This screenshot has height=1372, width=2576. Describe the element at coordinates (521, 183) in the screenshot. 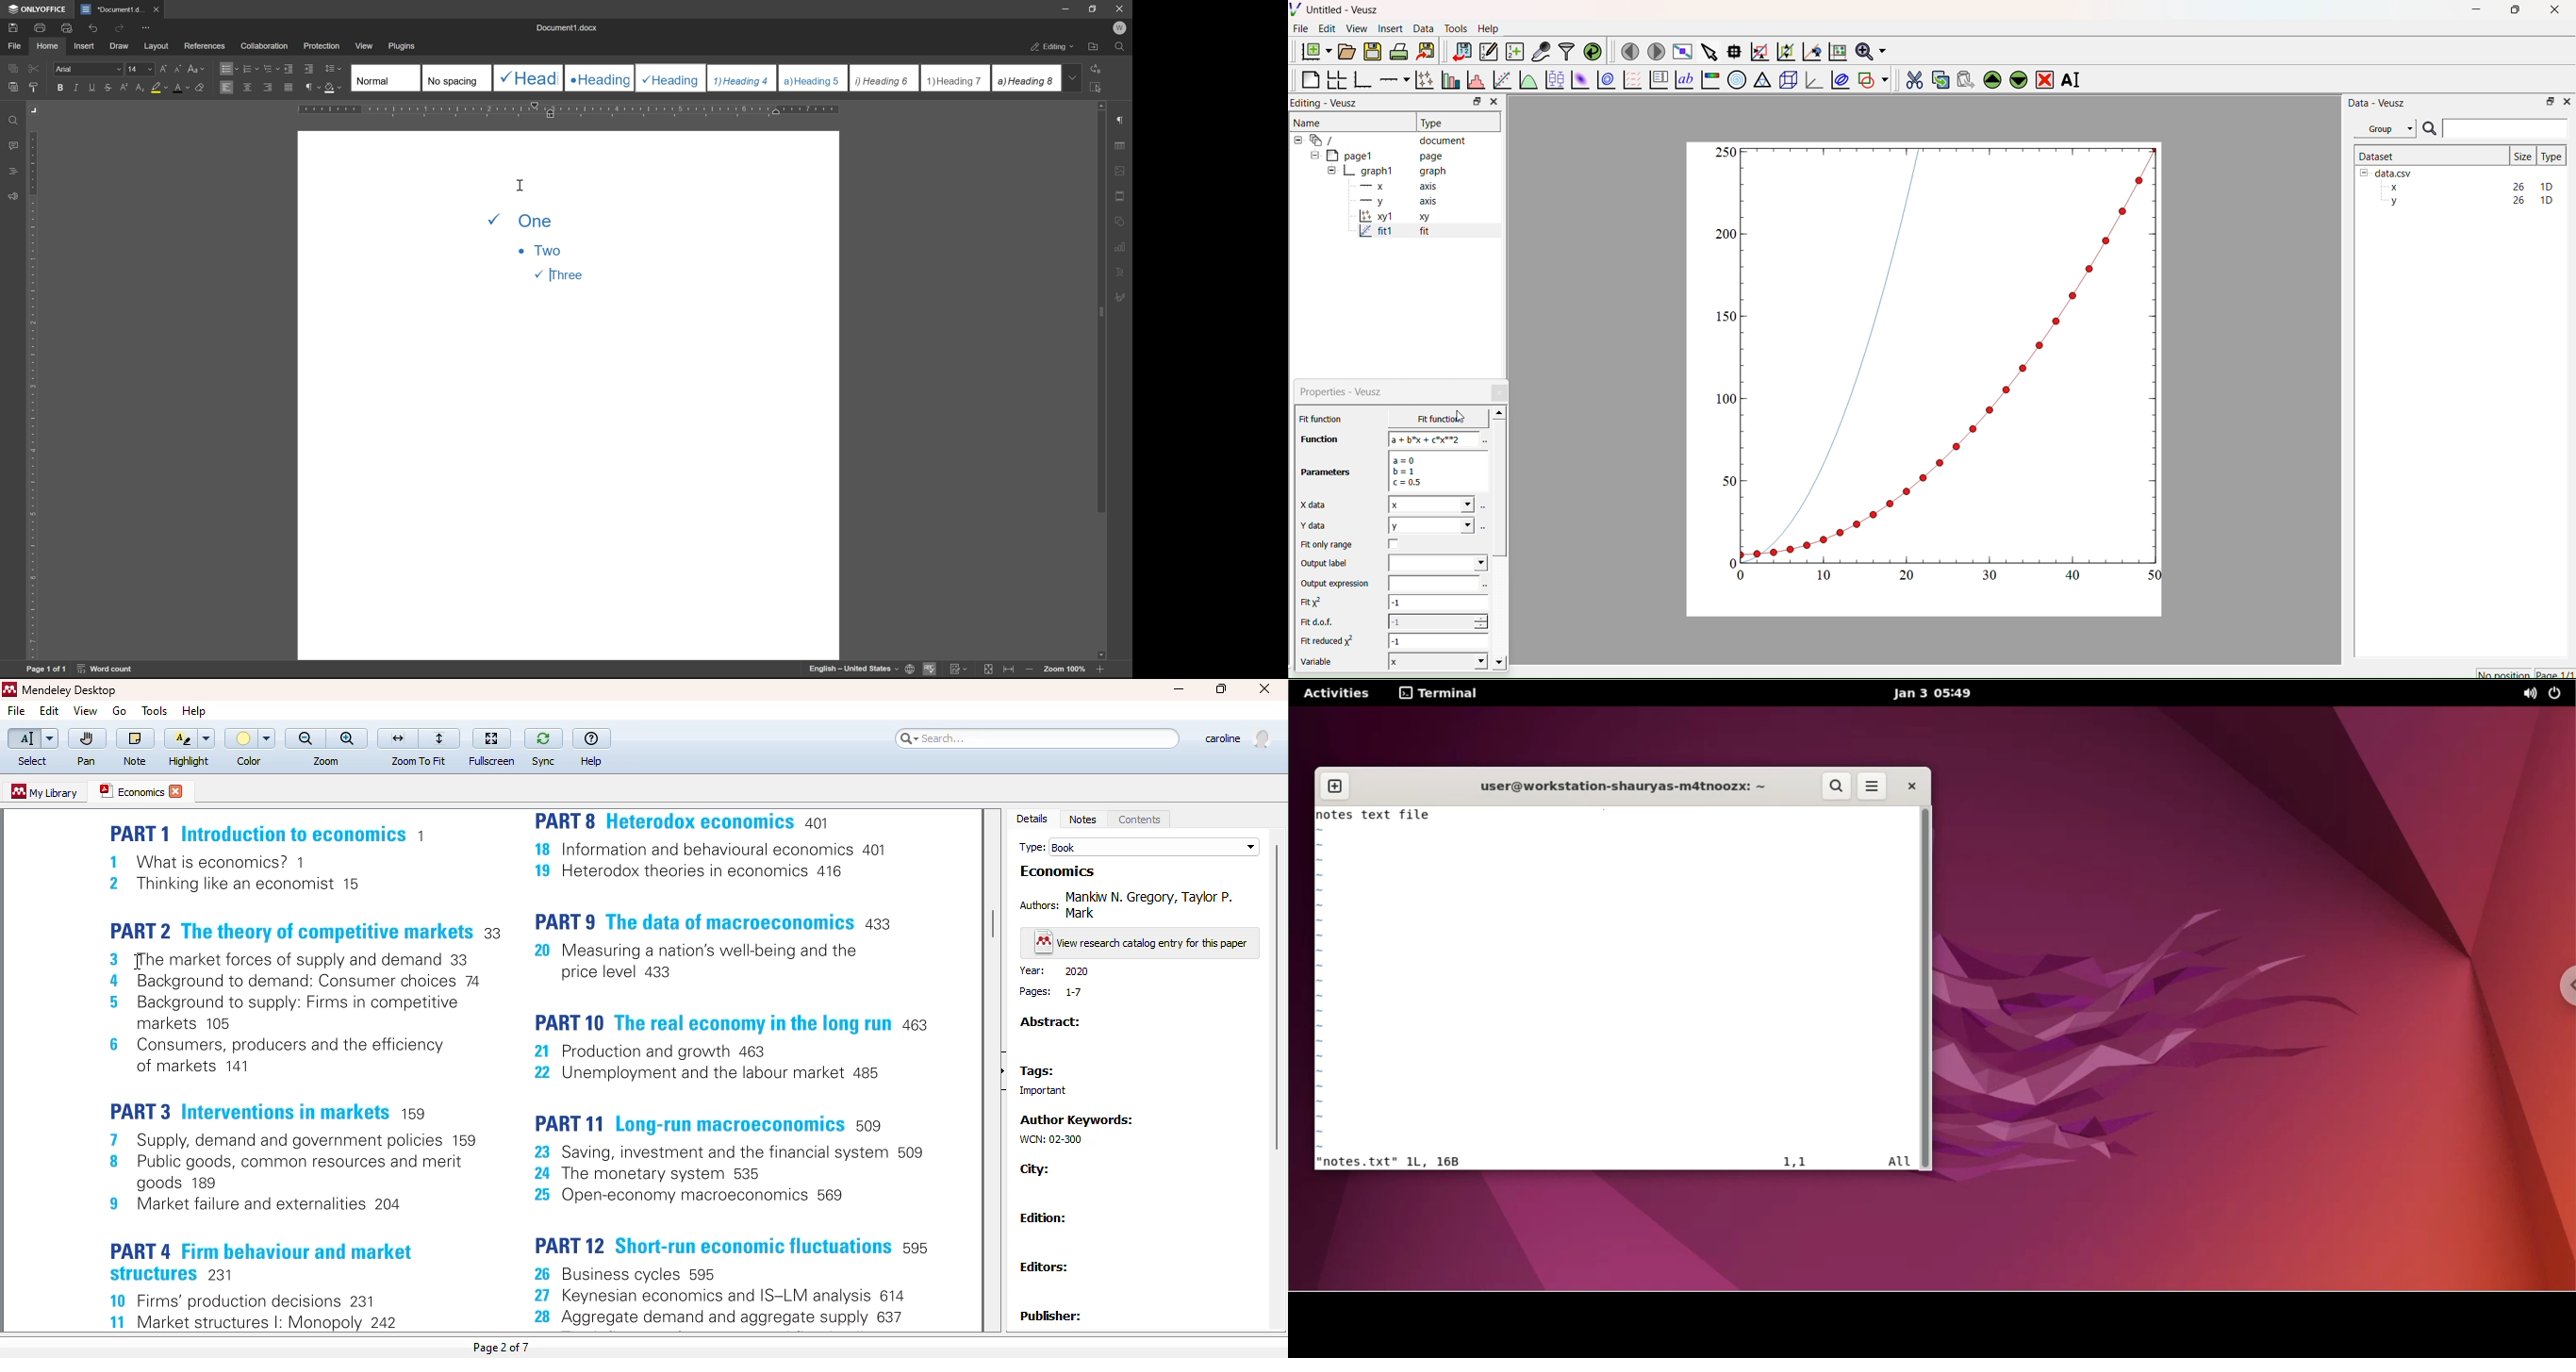

I see `cursor` at that location.